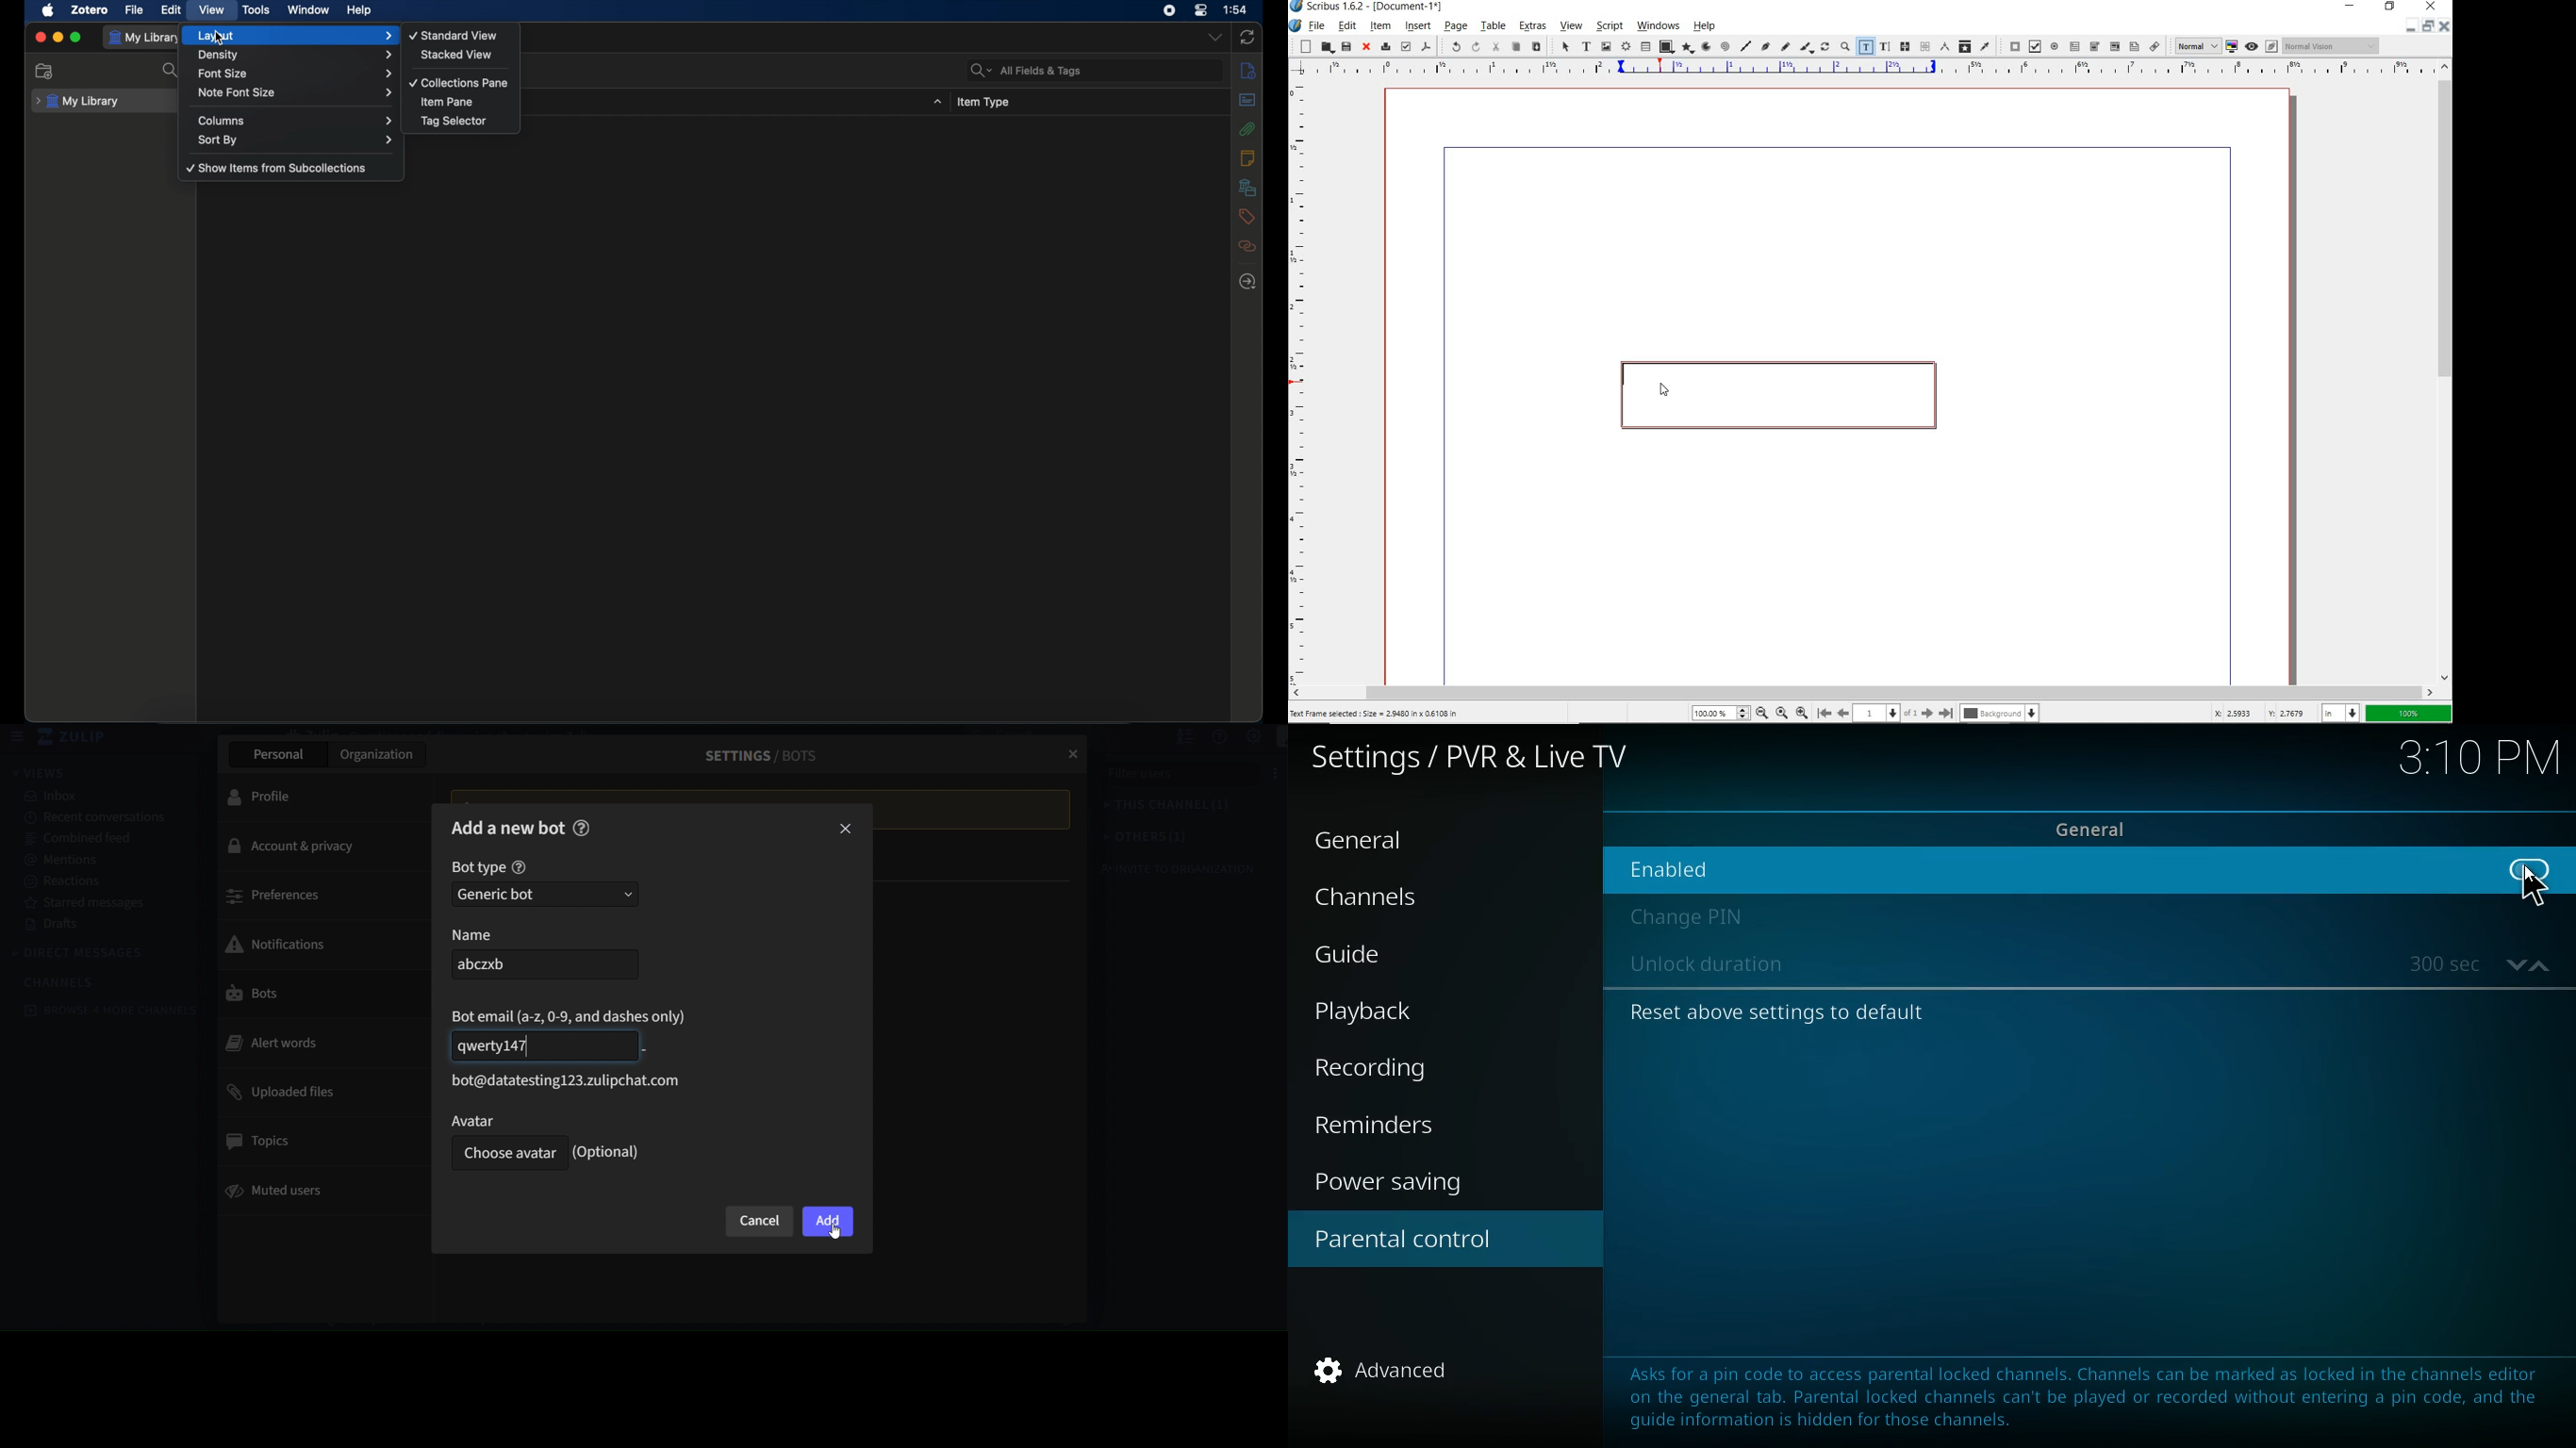 The height and width of the screenshot is (1456, 2576). Describe the element at coordinates (1248, 247) in the screenshot. I see `related` at that location.